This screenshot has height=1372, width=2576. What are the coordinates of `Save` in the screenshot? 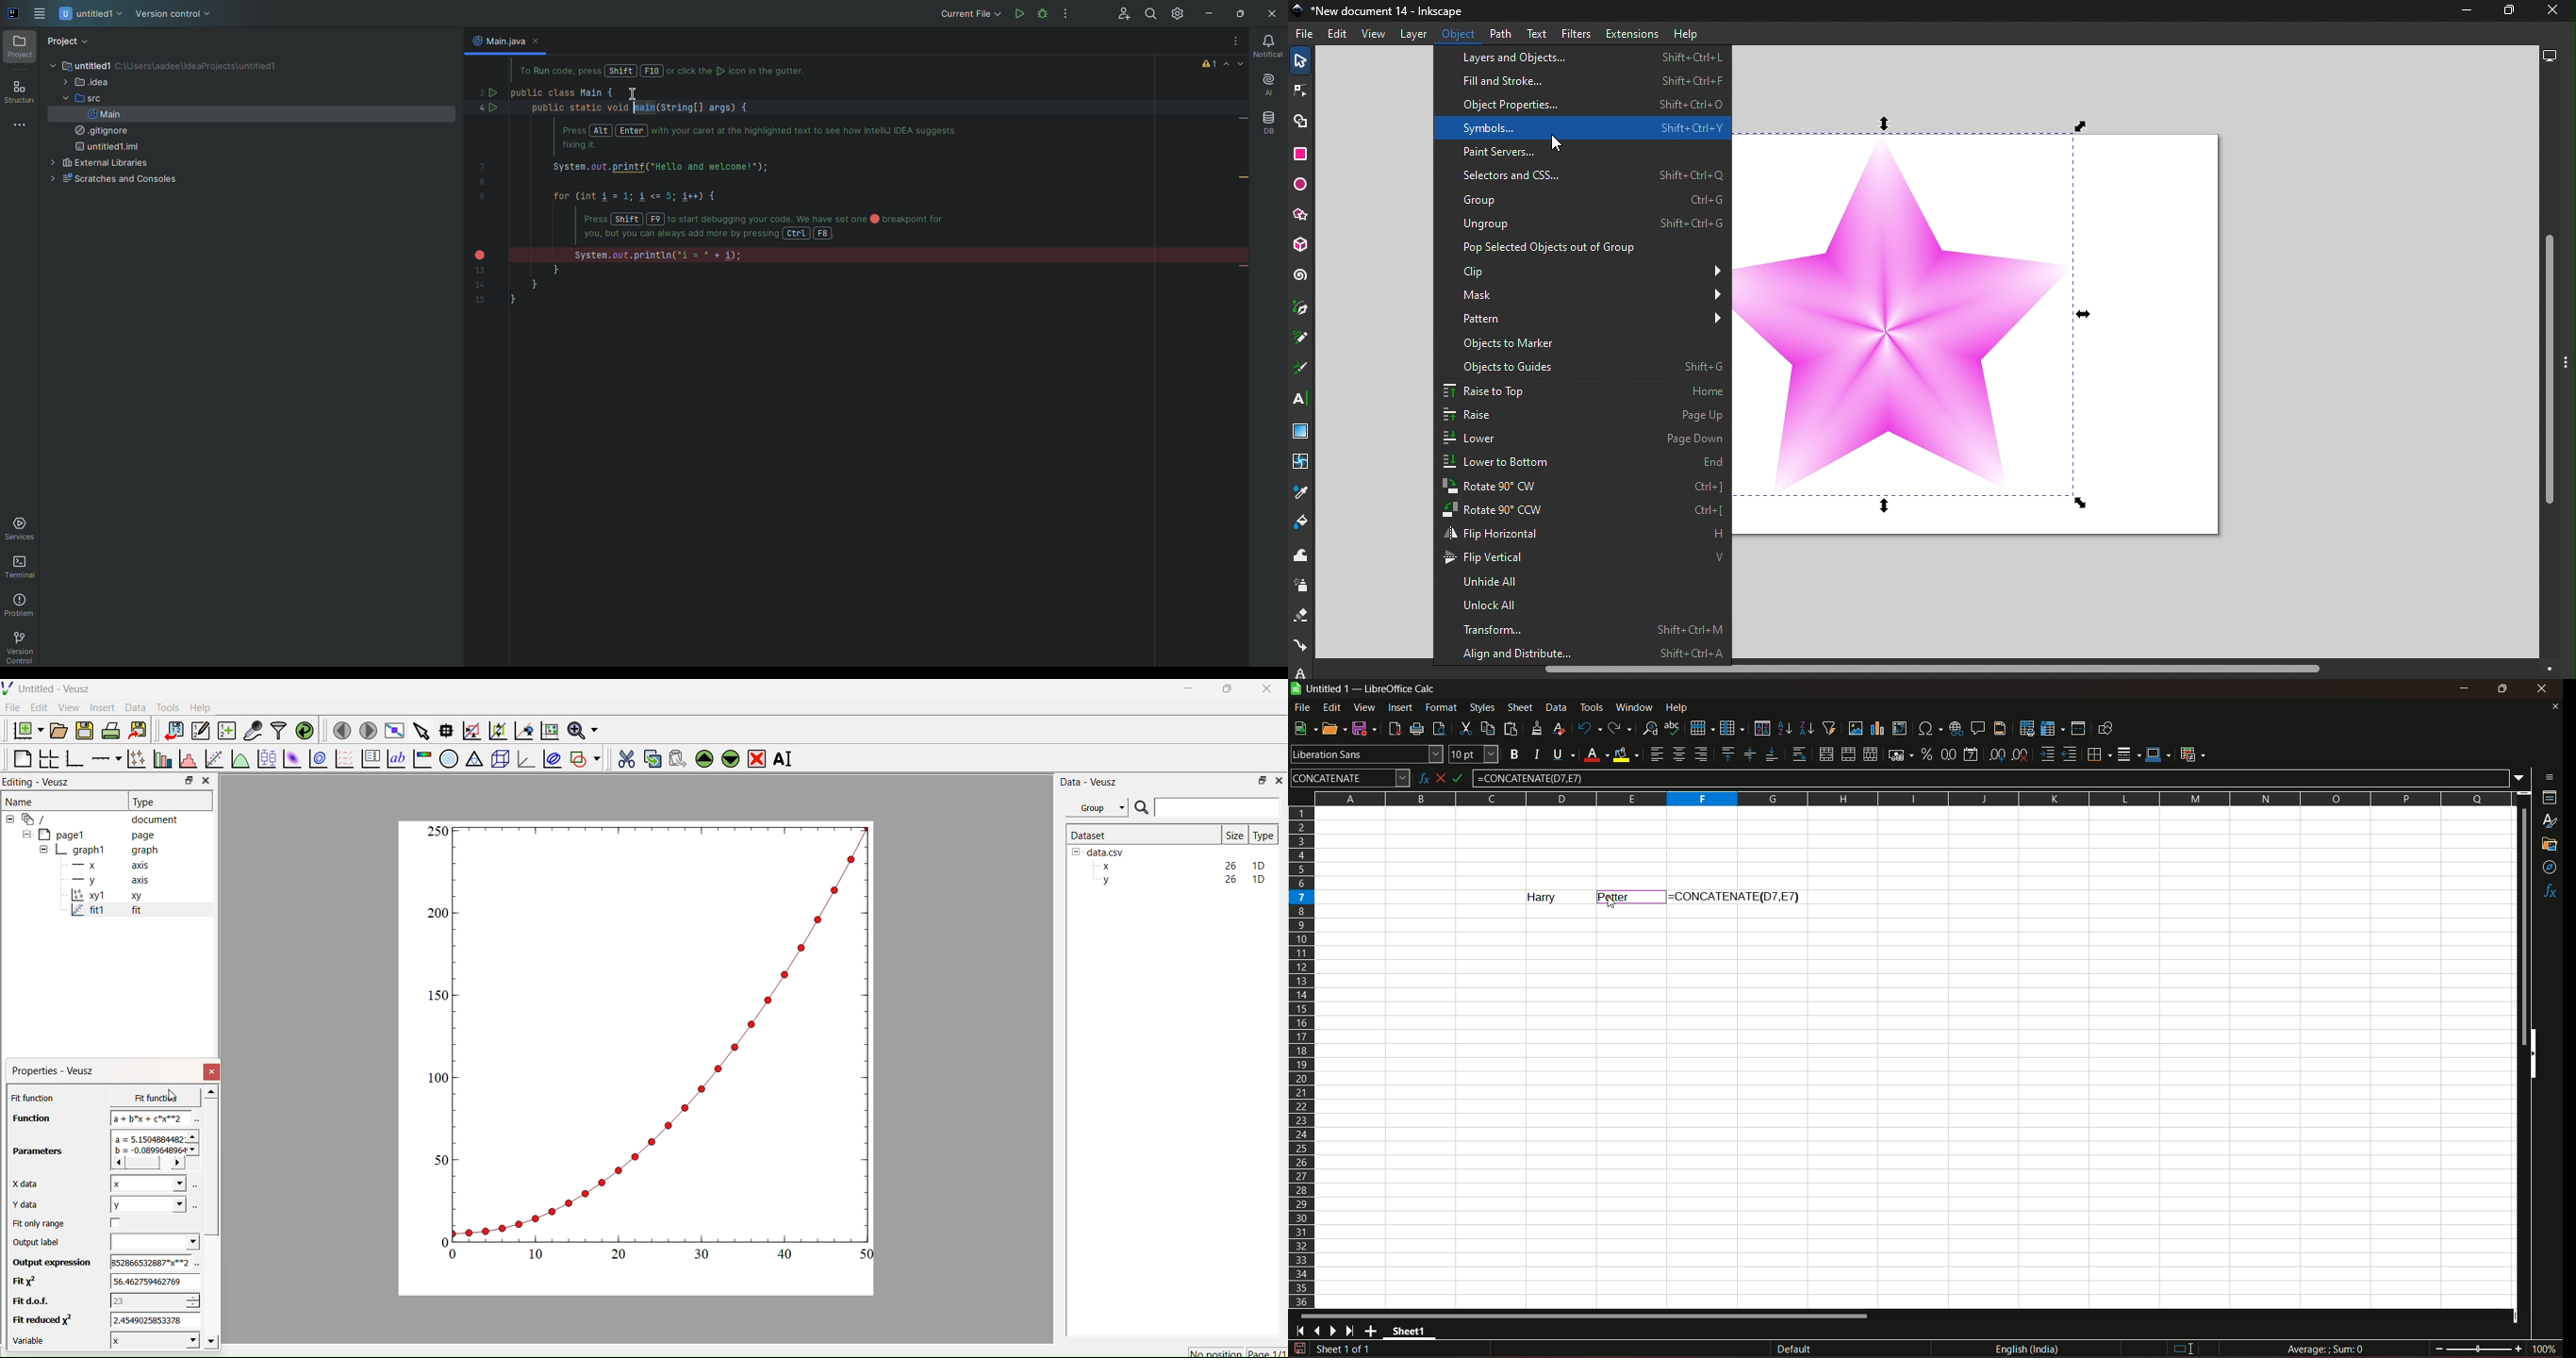 It's located at (84, 729).